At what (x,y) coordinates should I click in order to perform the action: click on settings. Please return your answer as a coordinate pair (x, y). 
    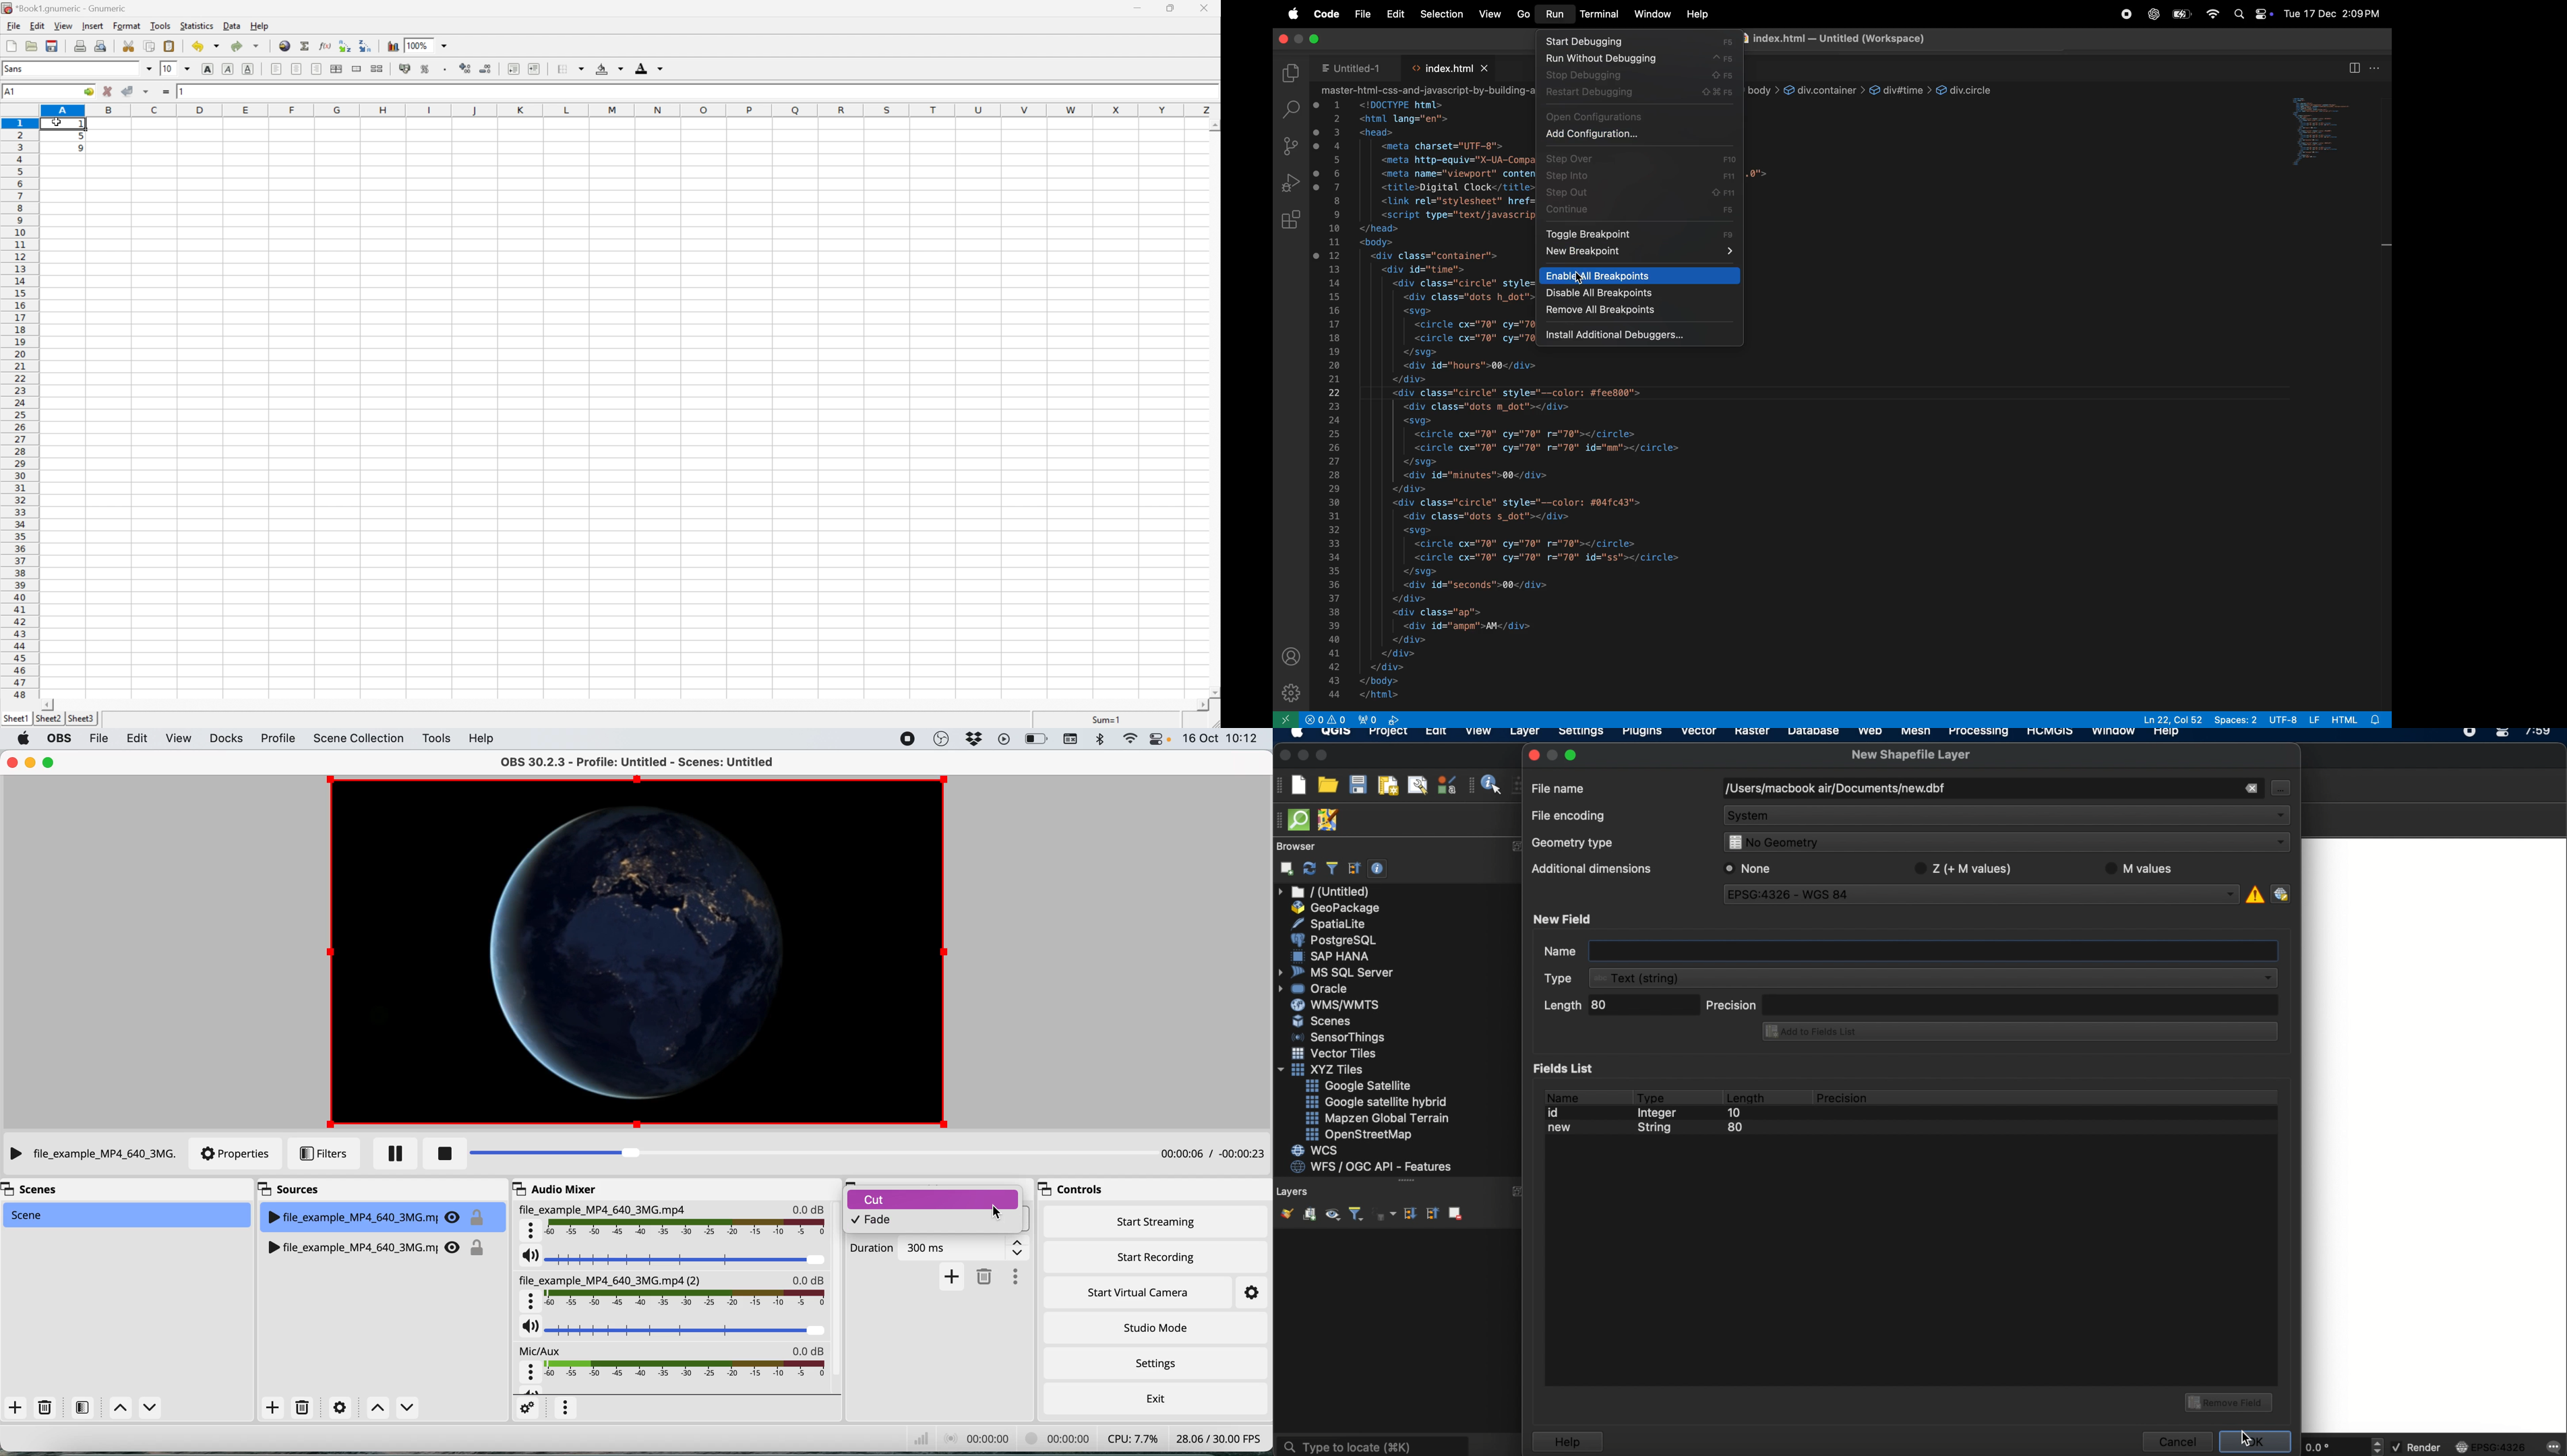
    Looking at the image, I should click on (1155, 1364).